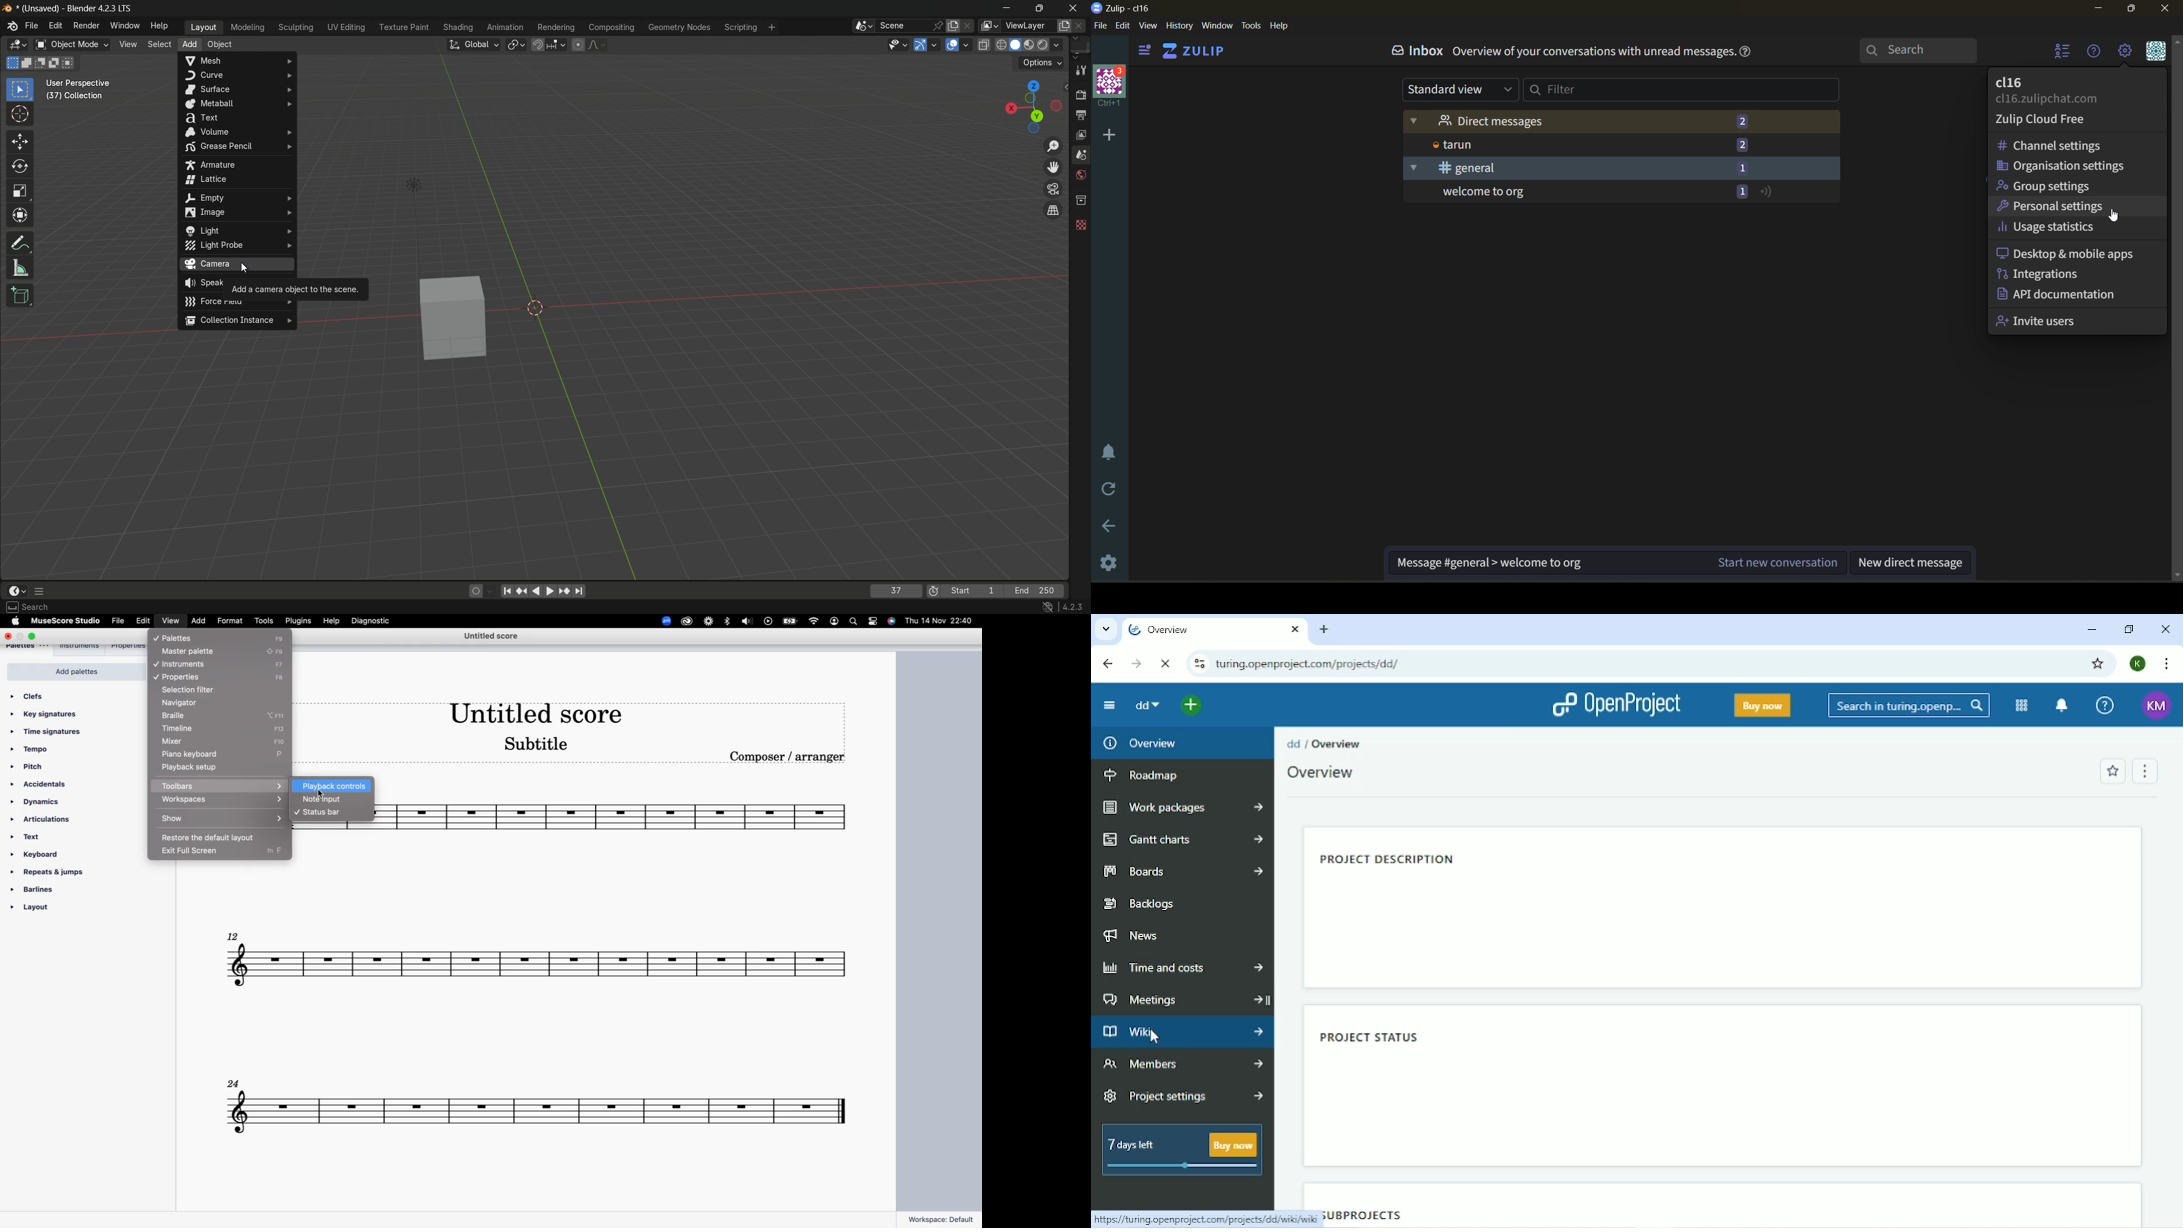 The height and width of the screenshot is (1232, 2184). I want to click on help, so click(1746, 53).